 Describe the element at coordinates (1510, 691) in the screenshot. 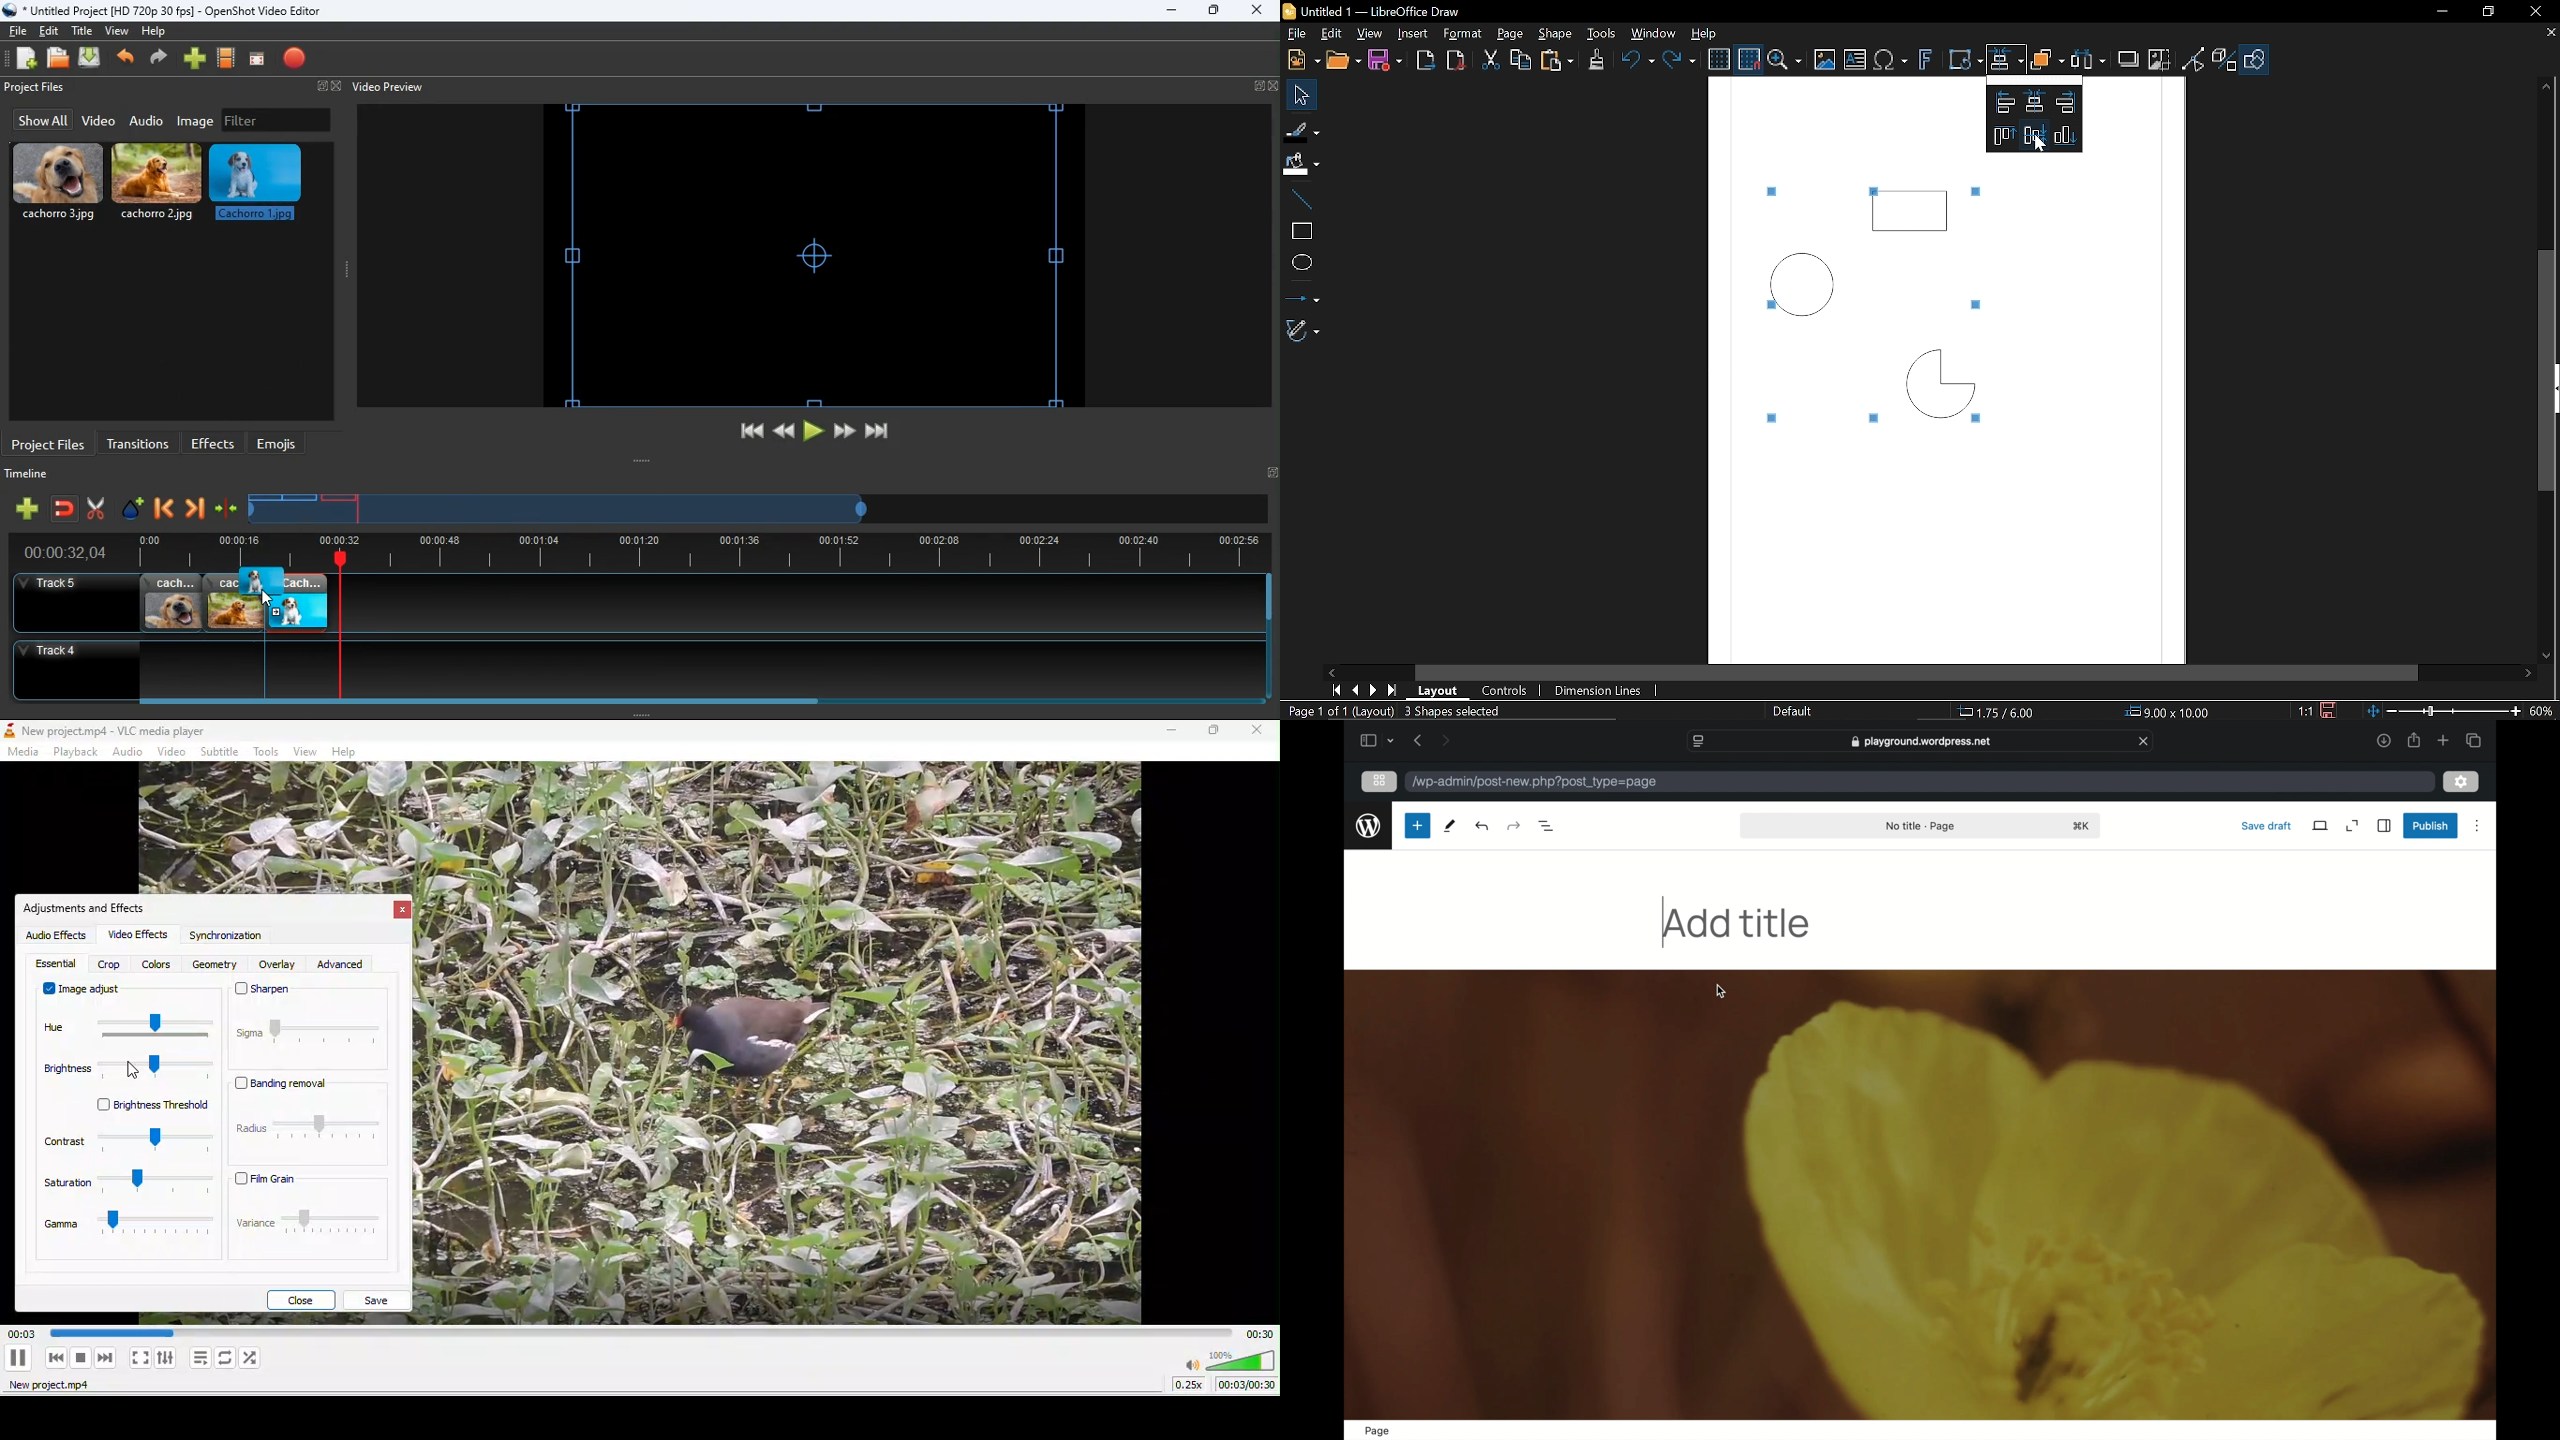

I see `COntrols` at that location.